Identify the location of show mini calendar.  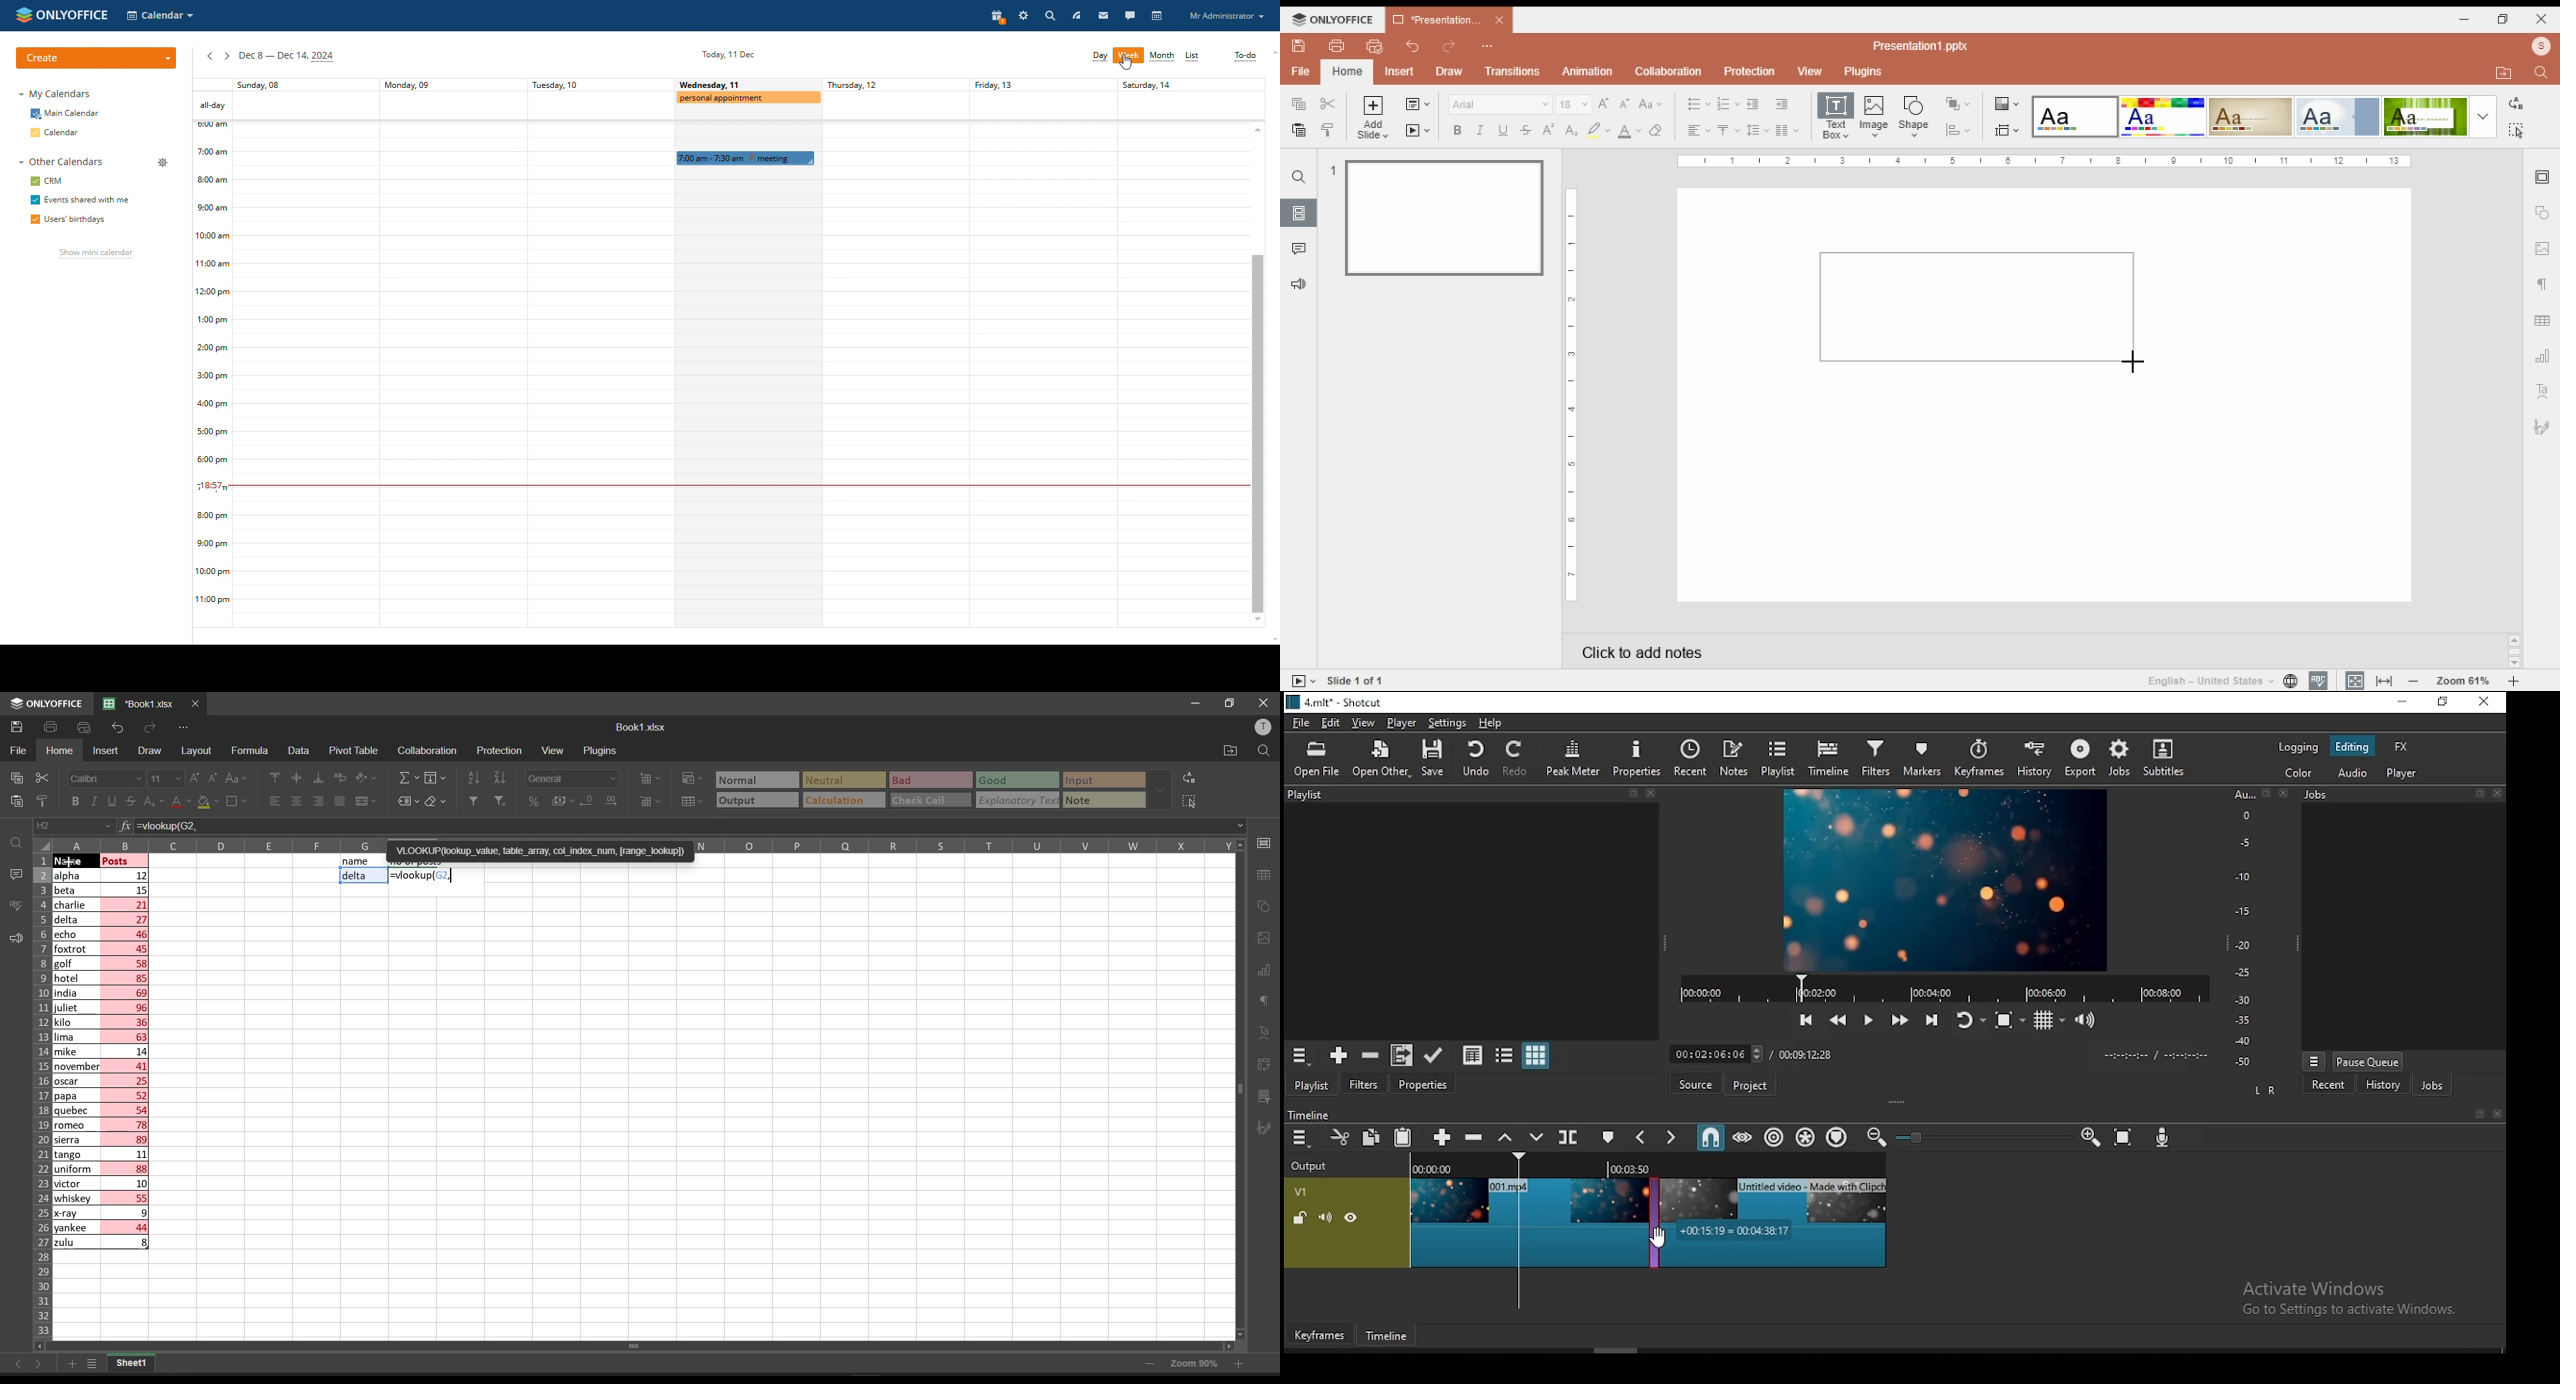
(96, 253).